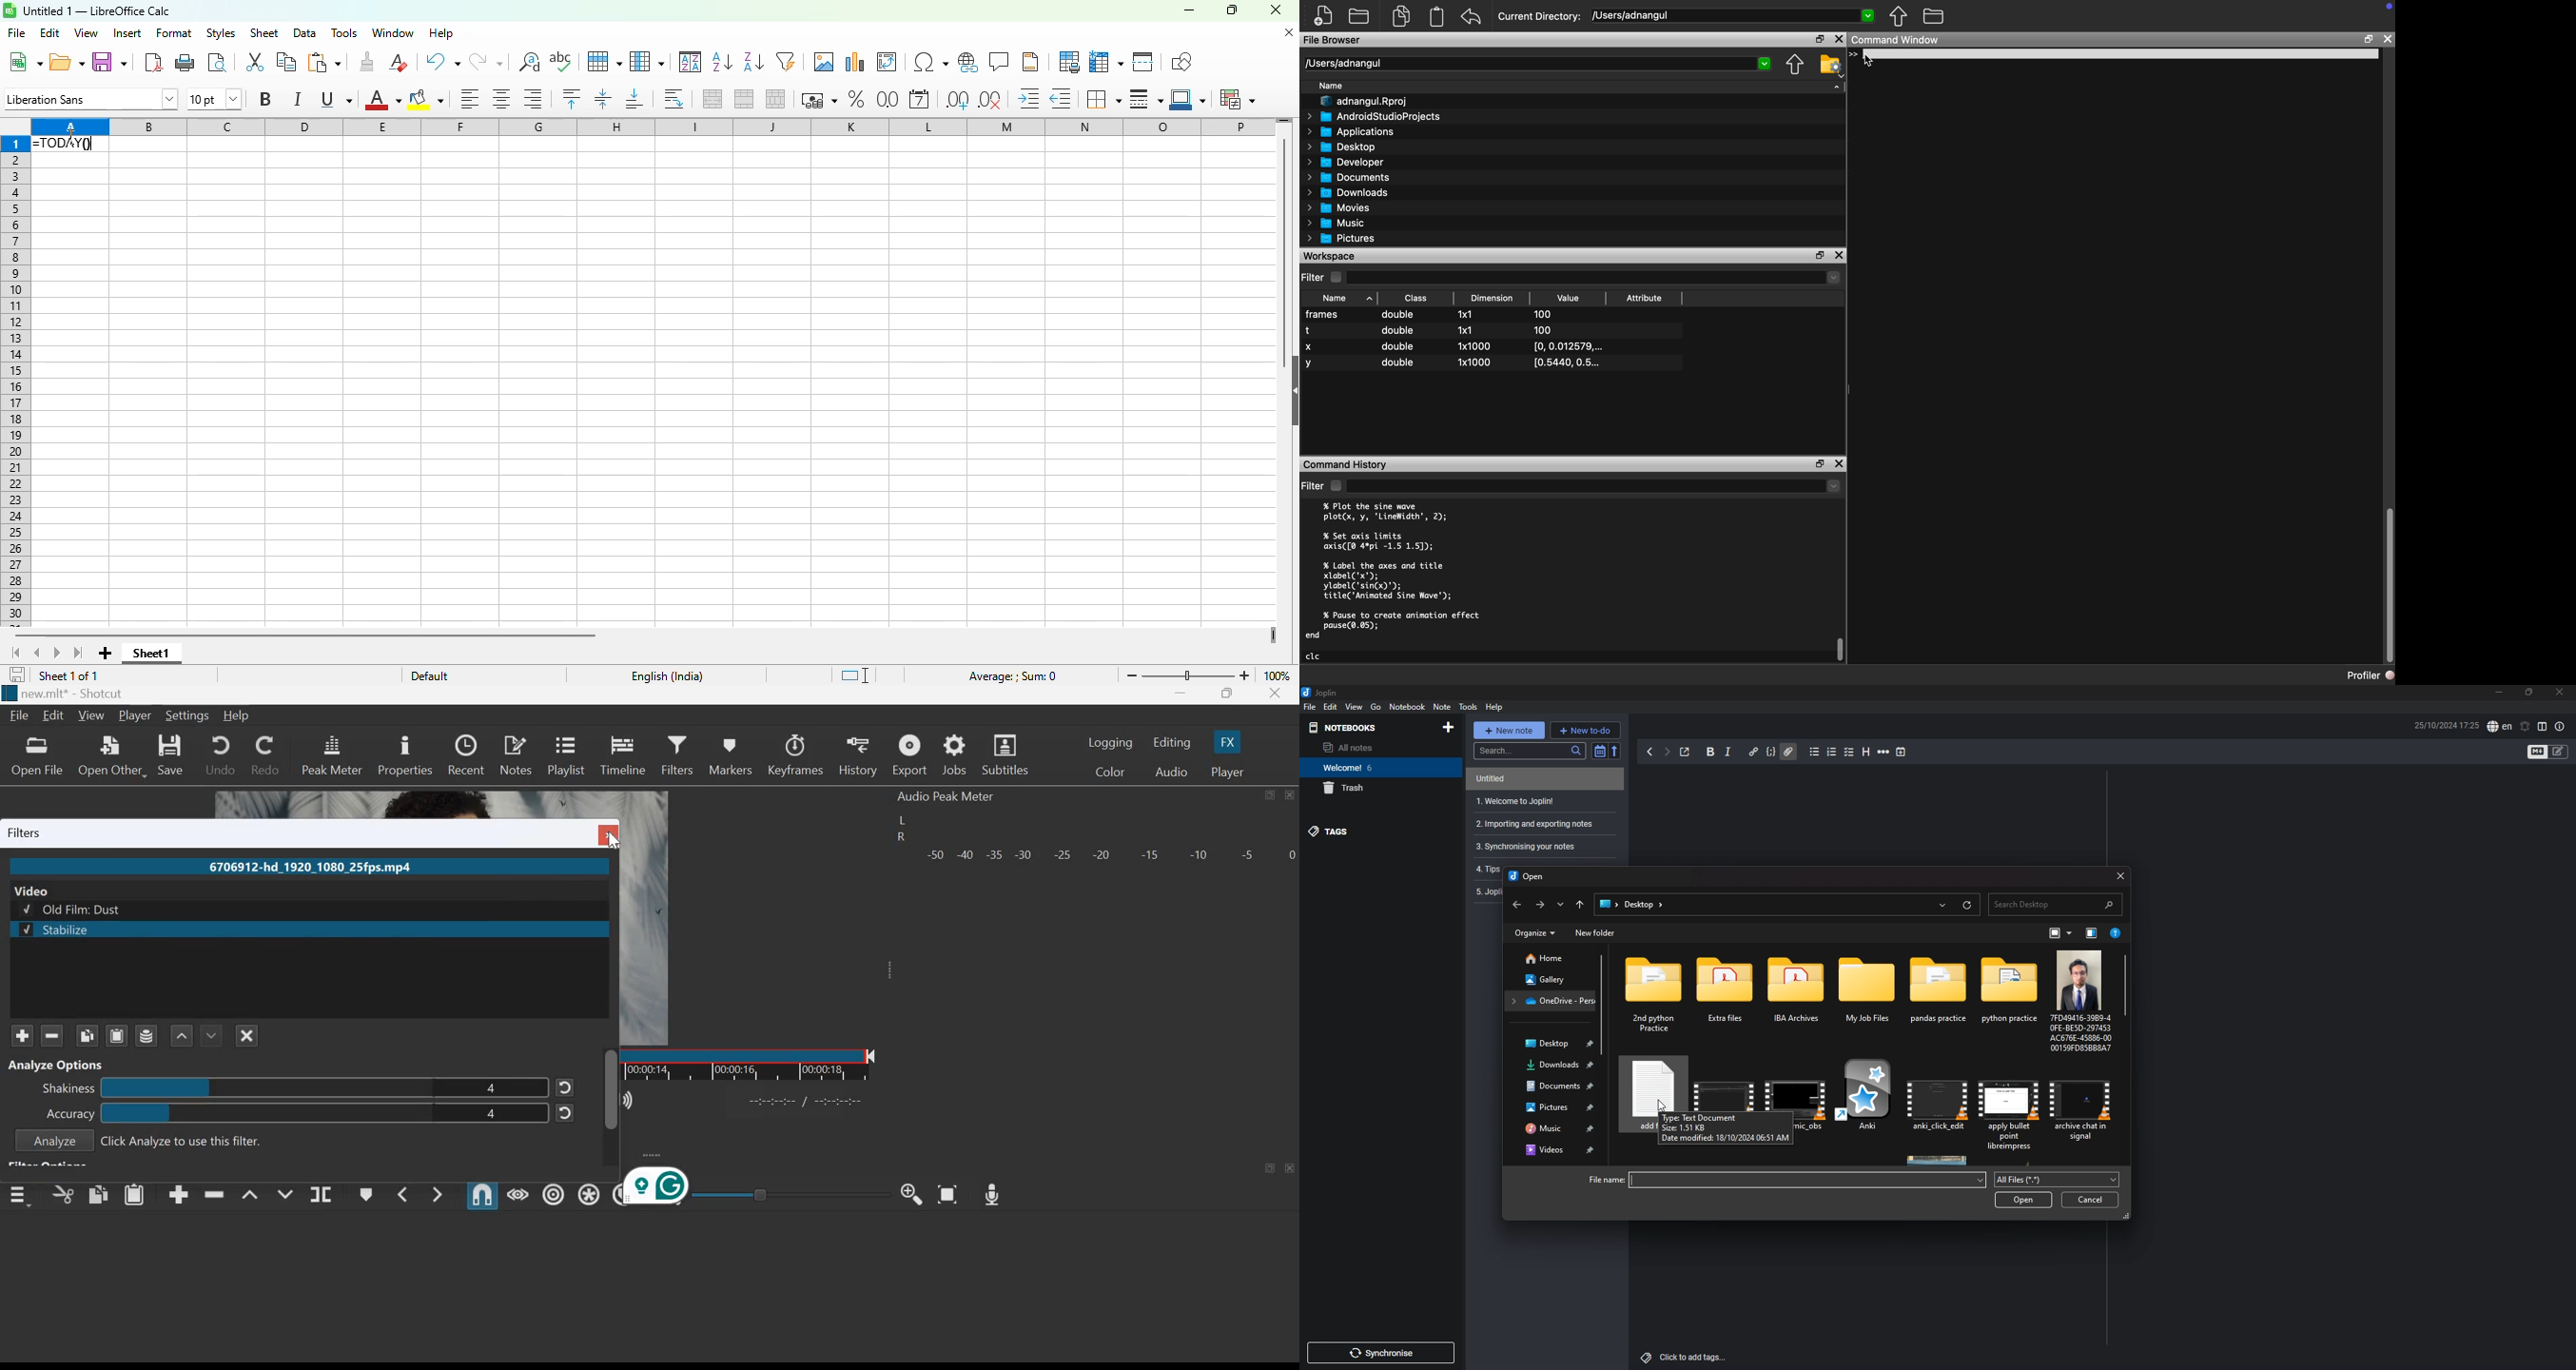 The height and width of the screenshot is (1372, 2576). What do you see at coordinates (1146, 100) in the screenshot?
I see `border style` at bounding box center [1146, 100].